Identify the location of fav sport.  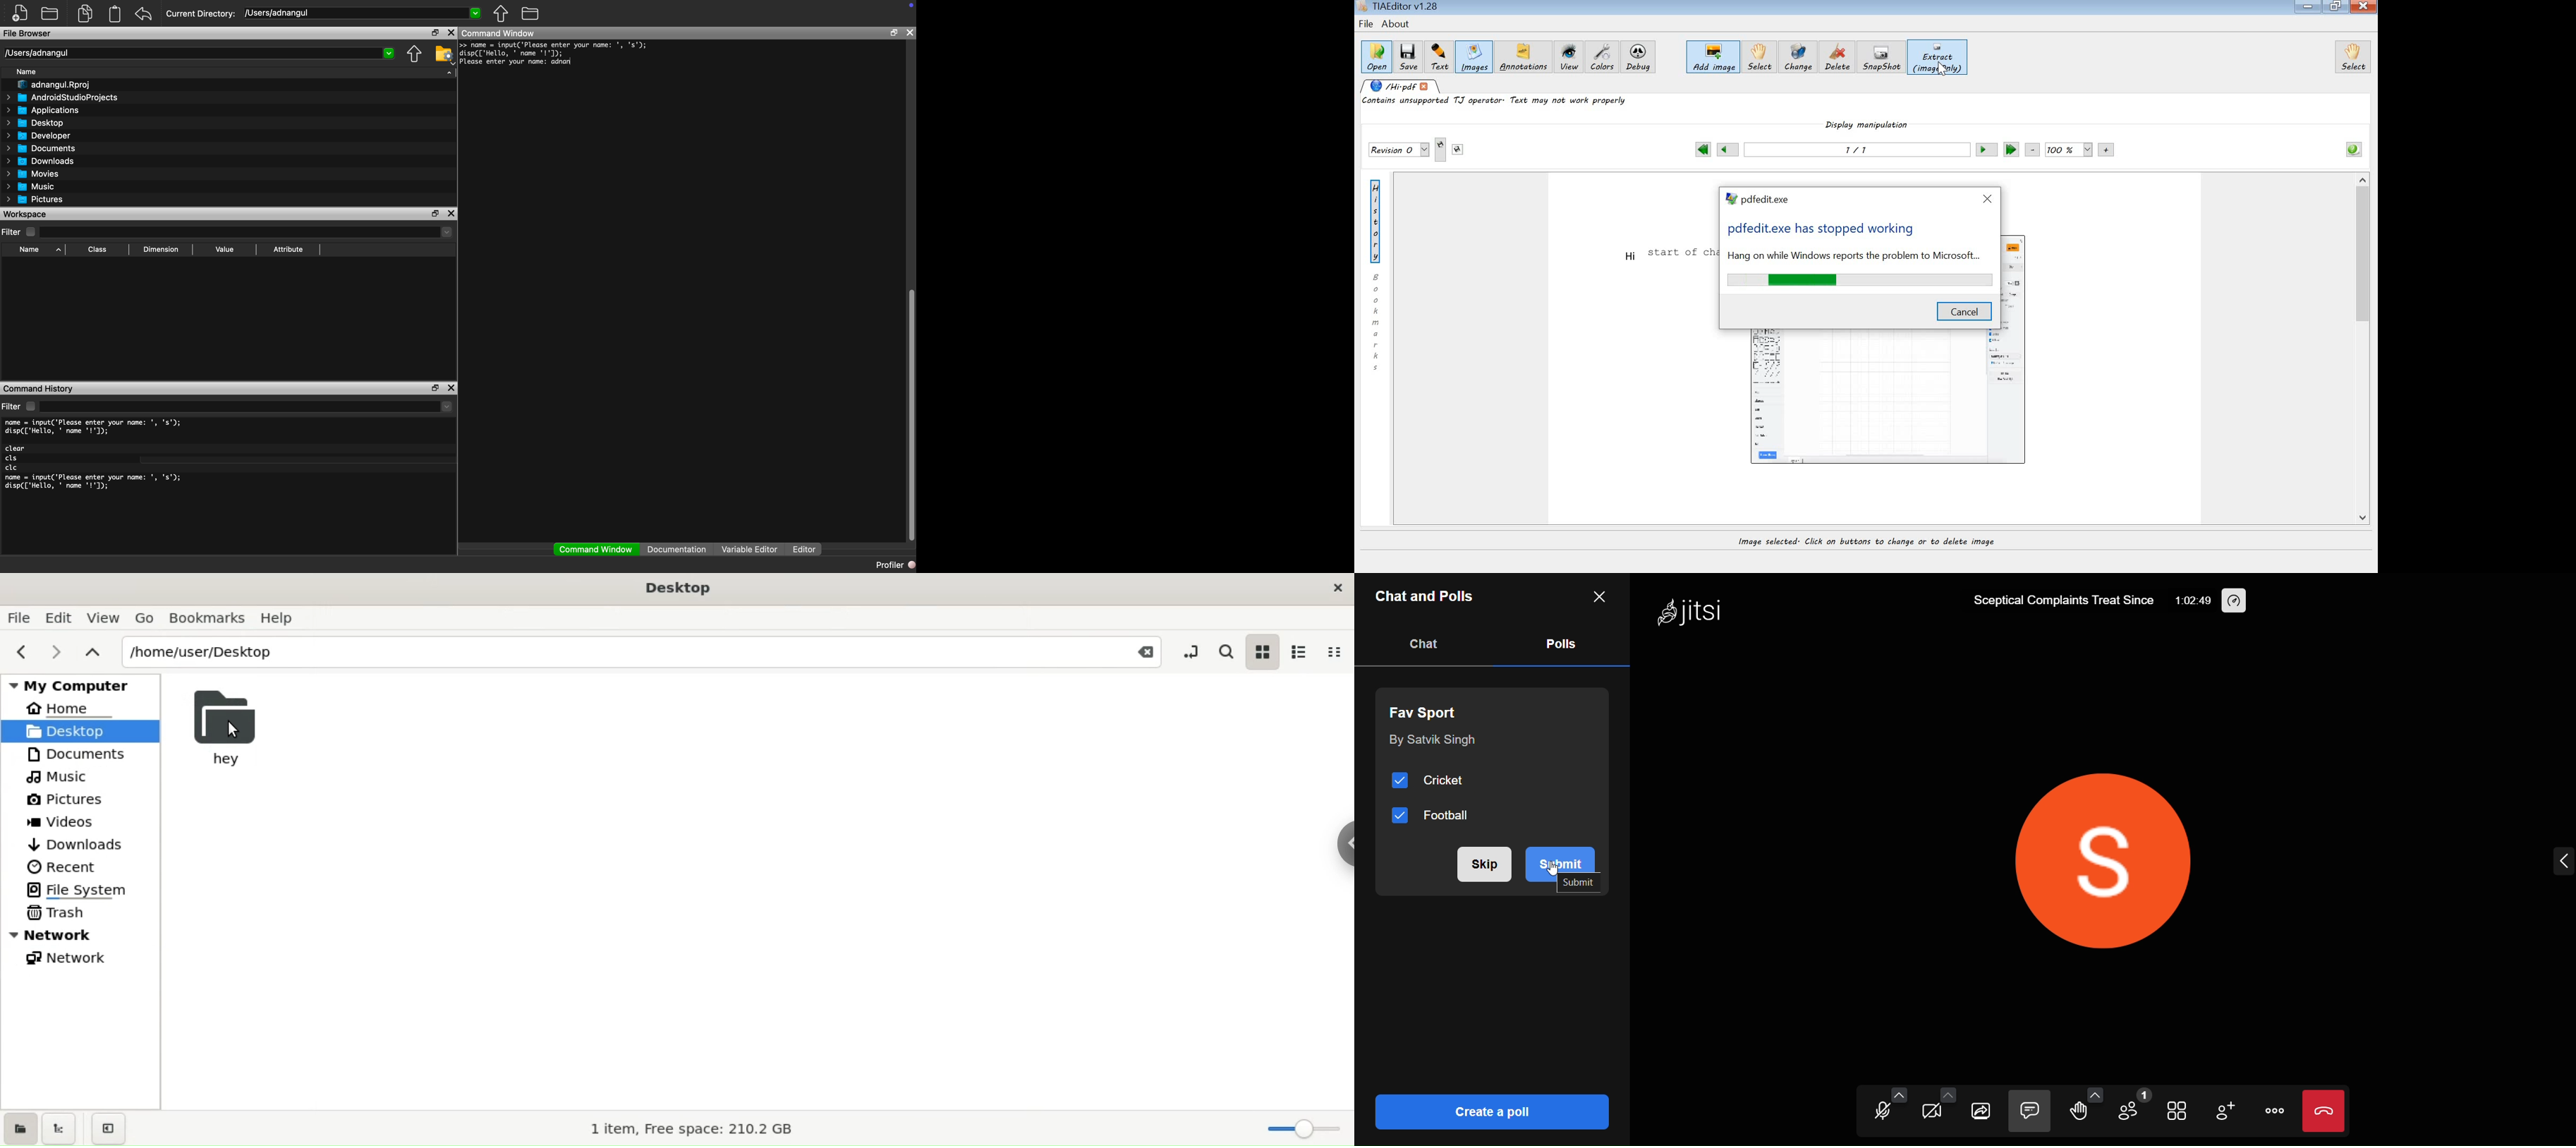
(1429, 710).